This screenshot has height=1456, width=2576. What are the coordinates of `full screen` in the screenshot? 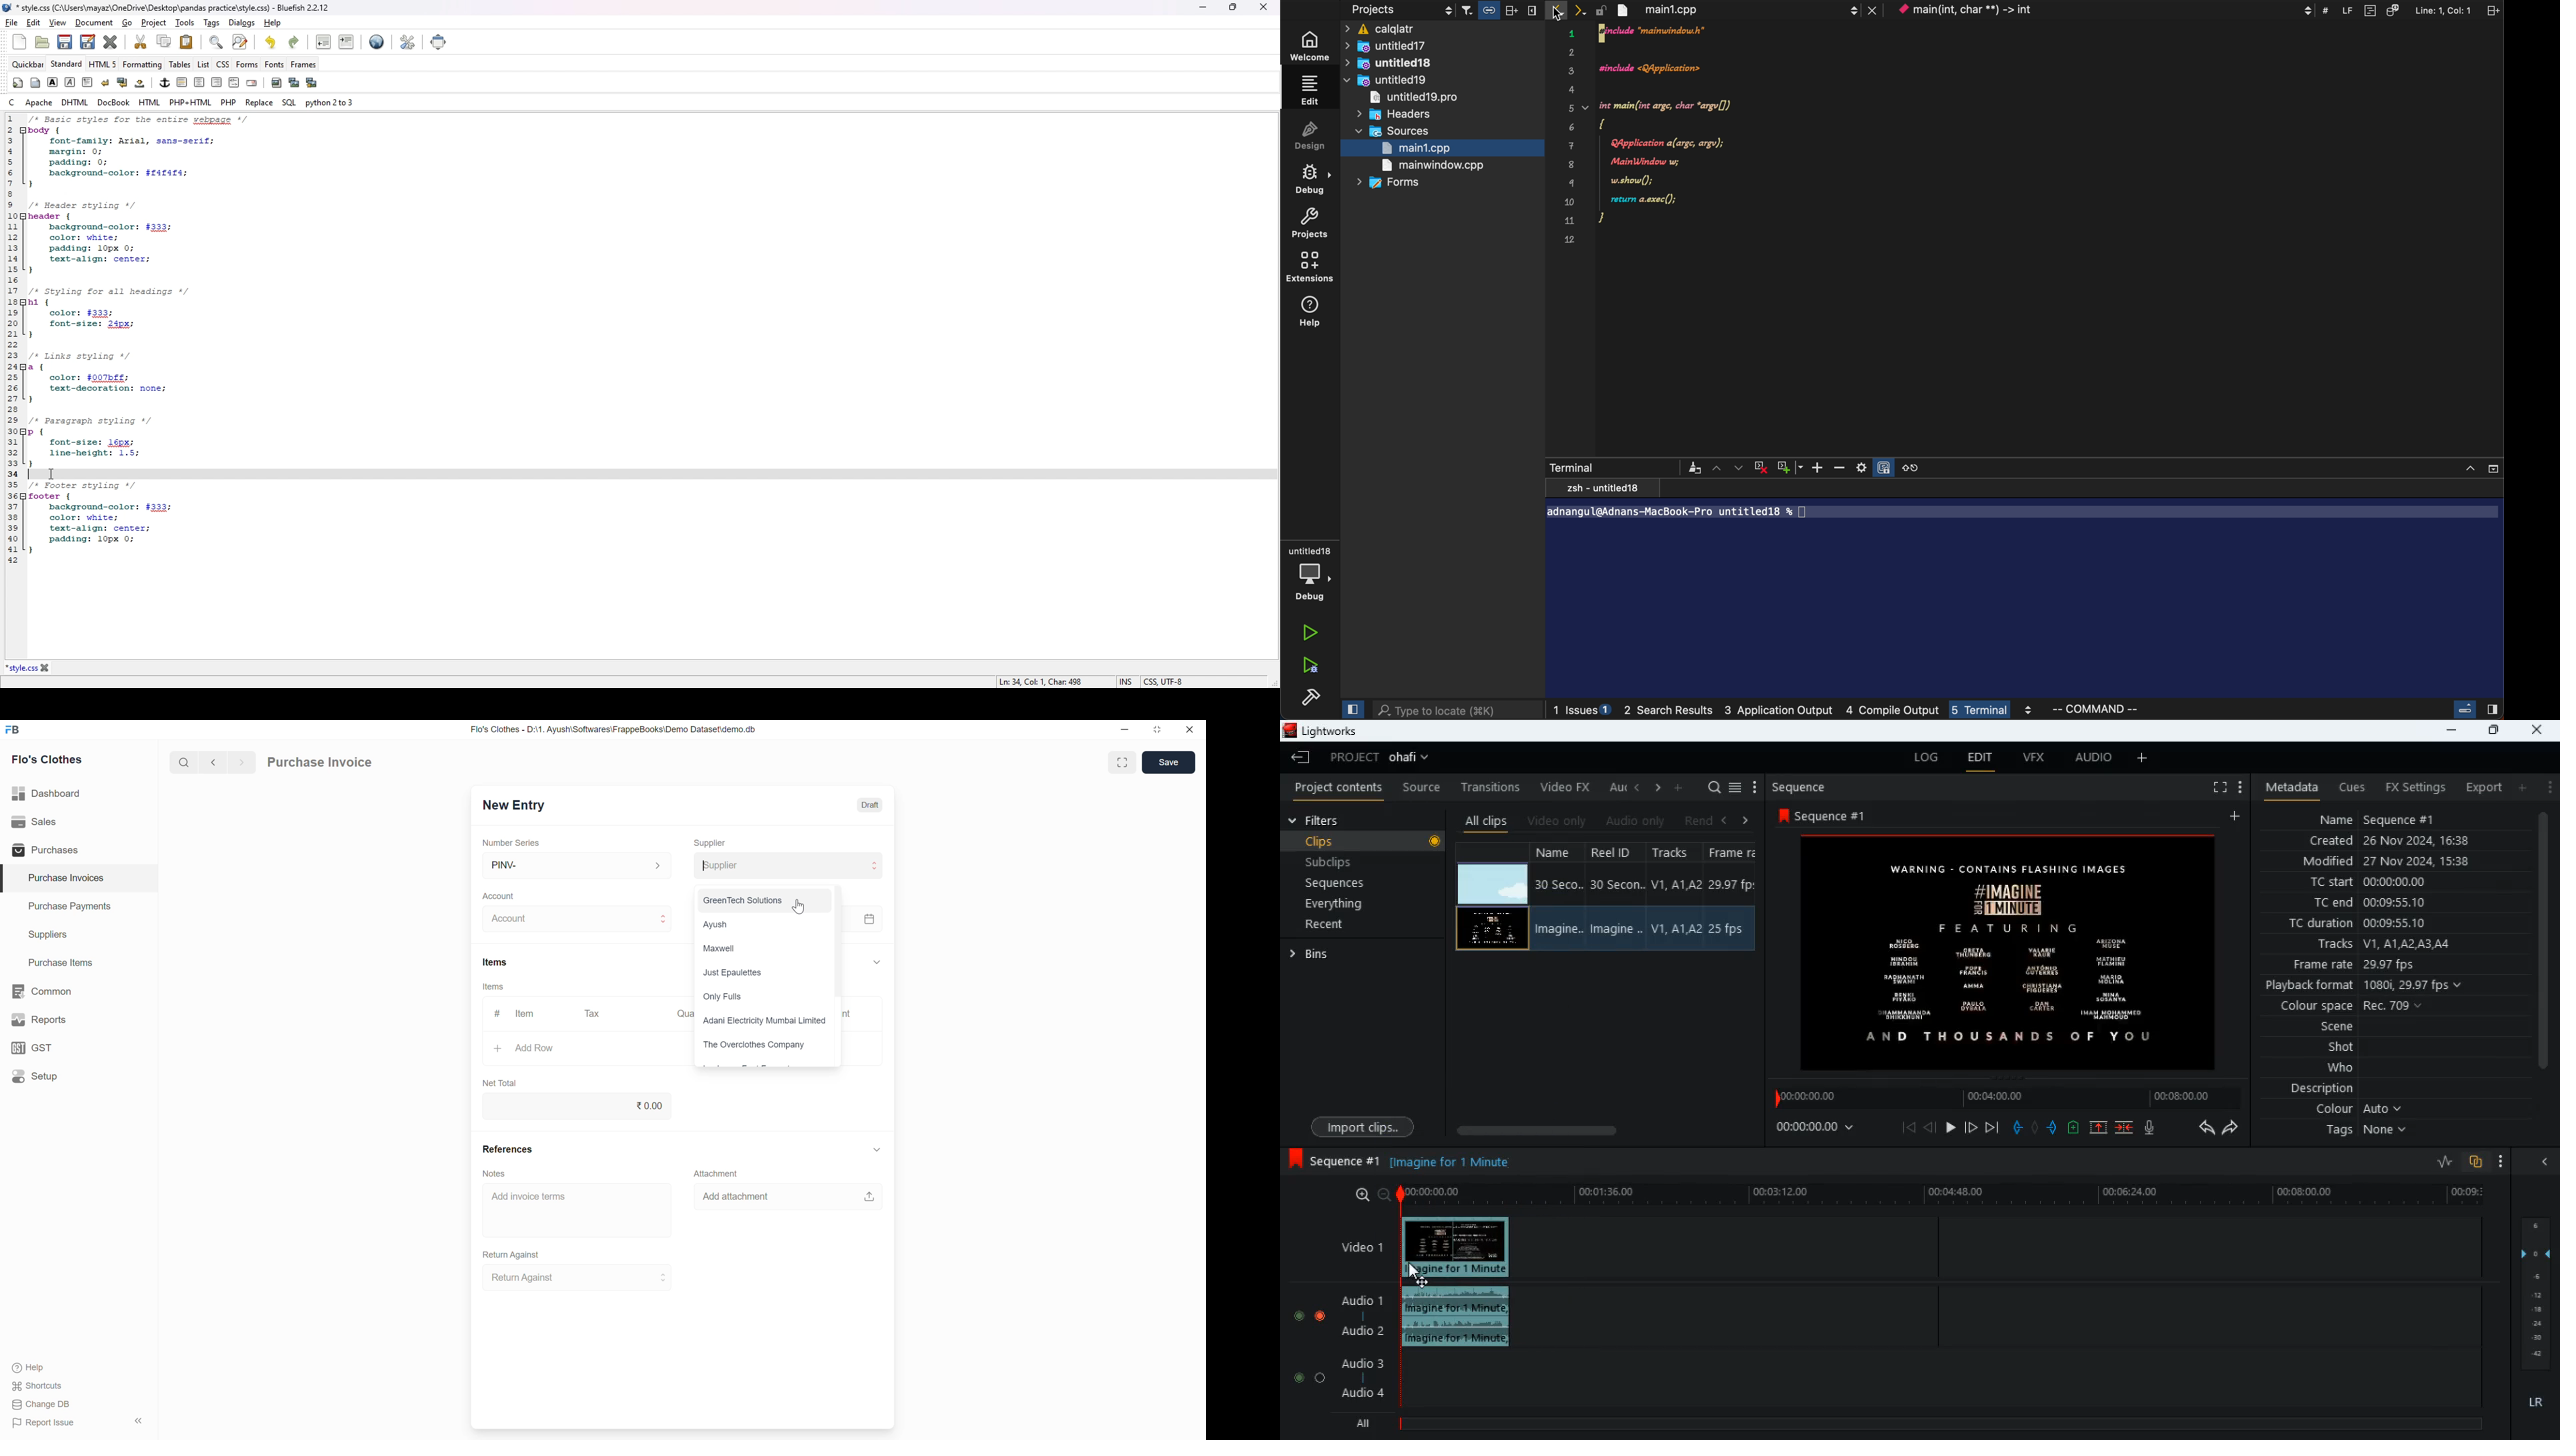 It's located at (438, 41).